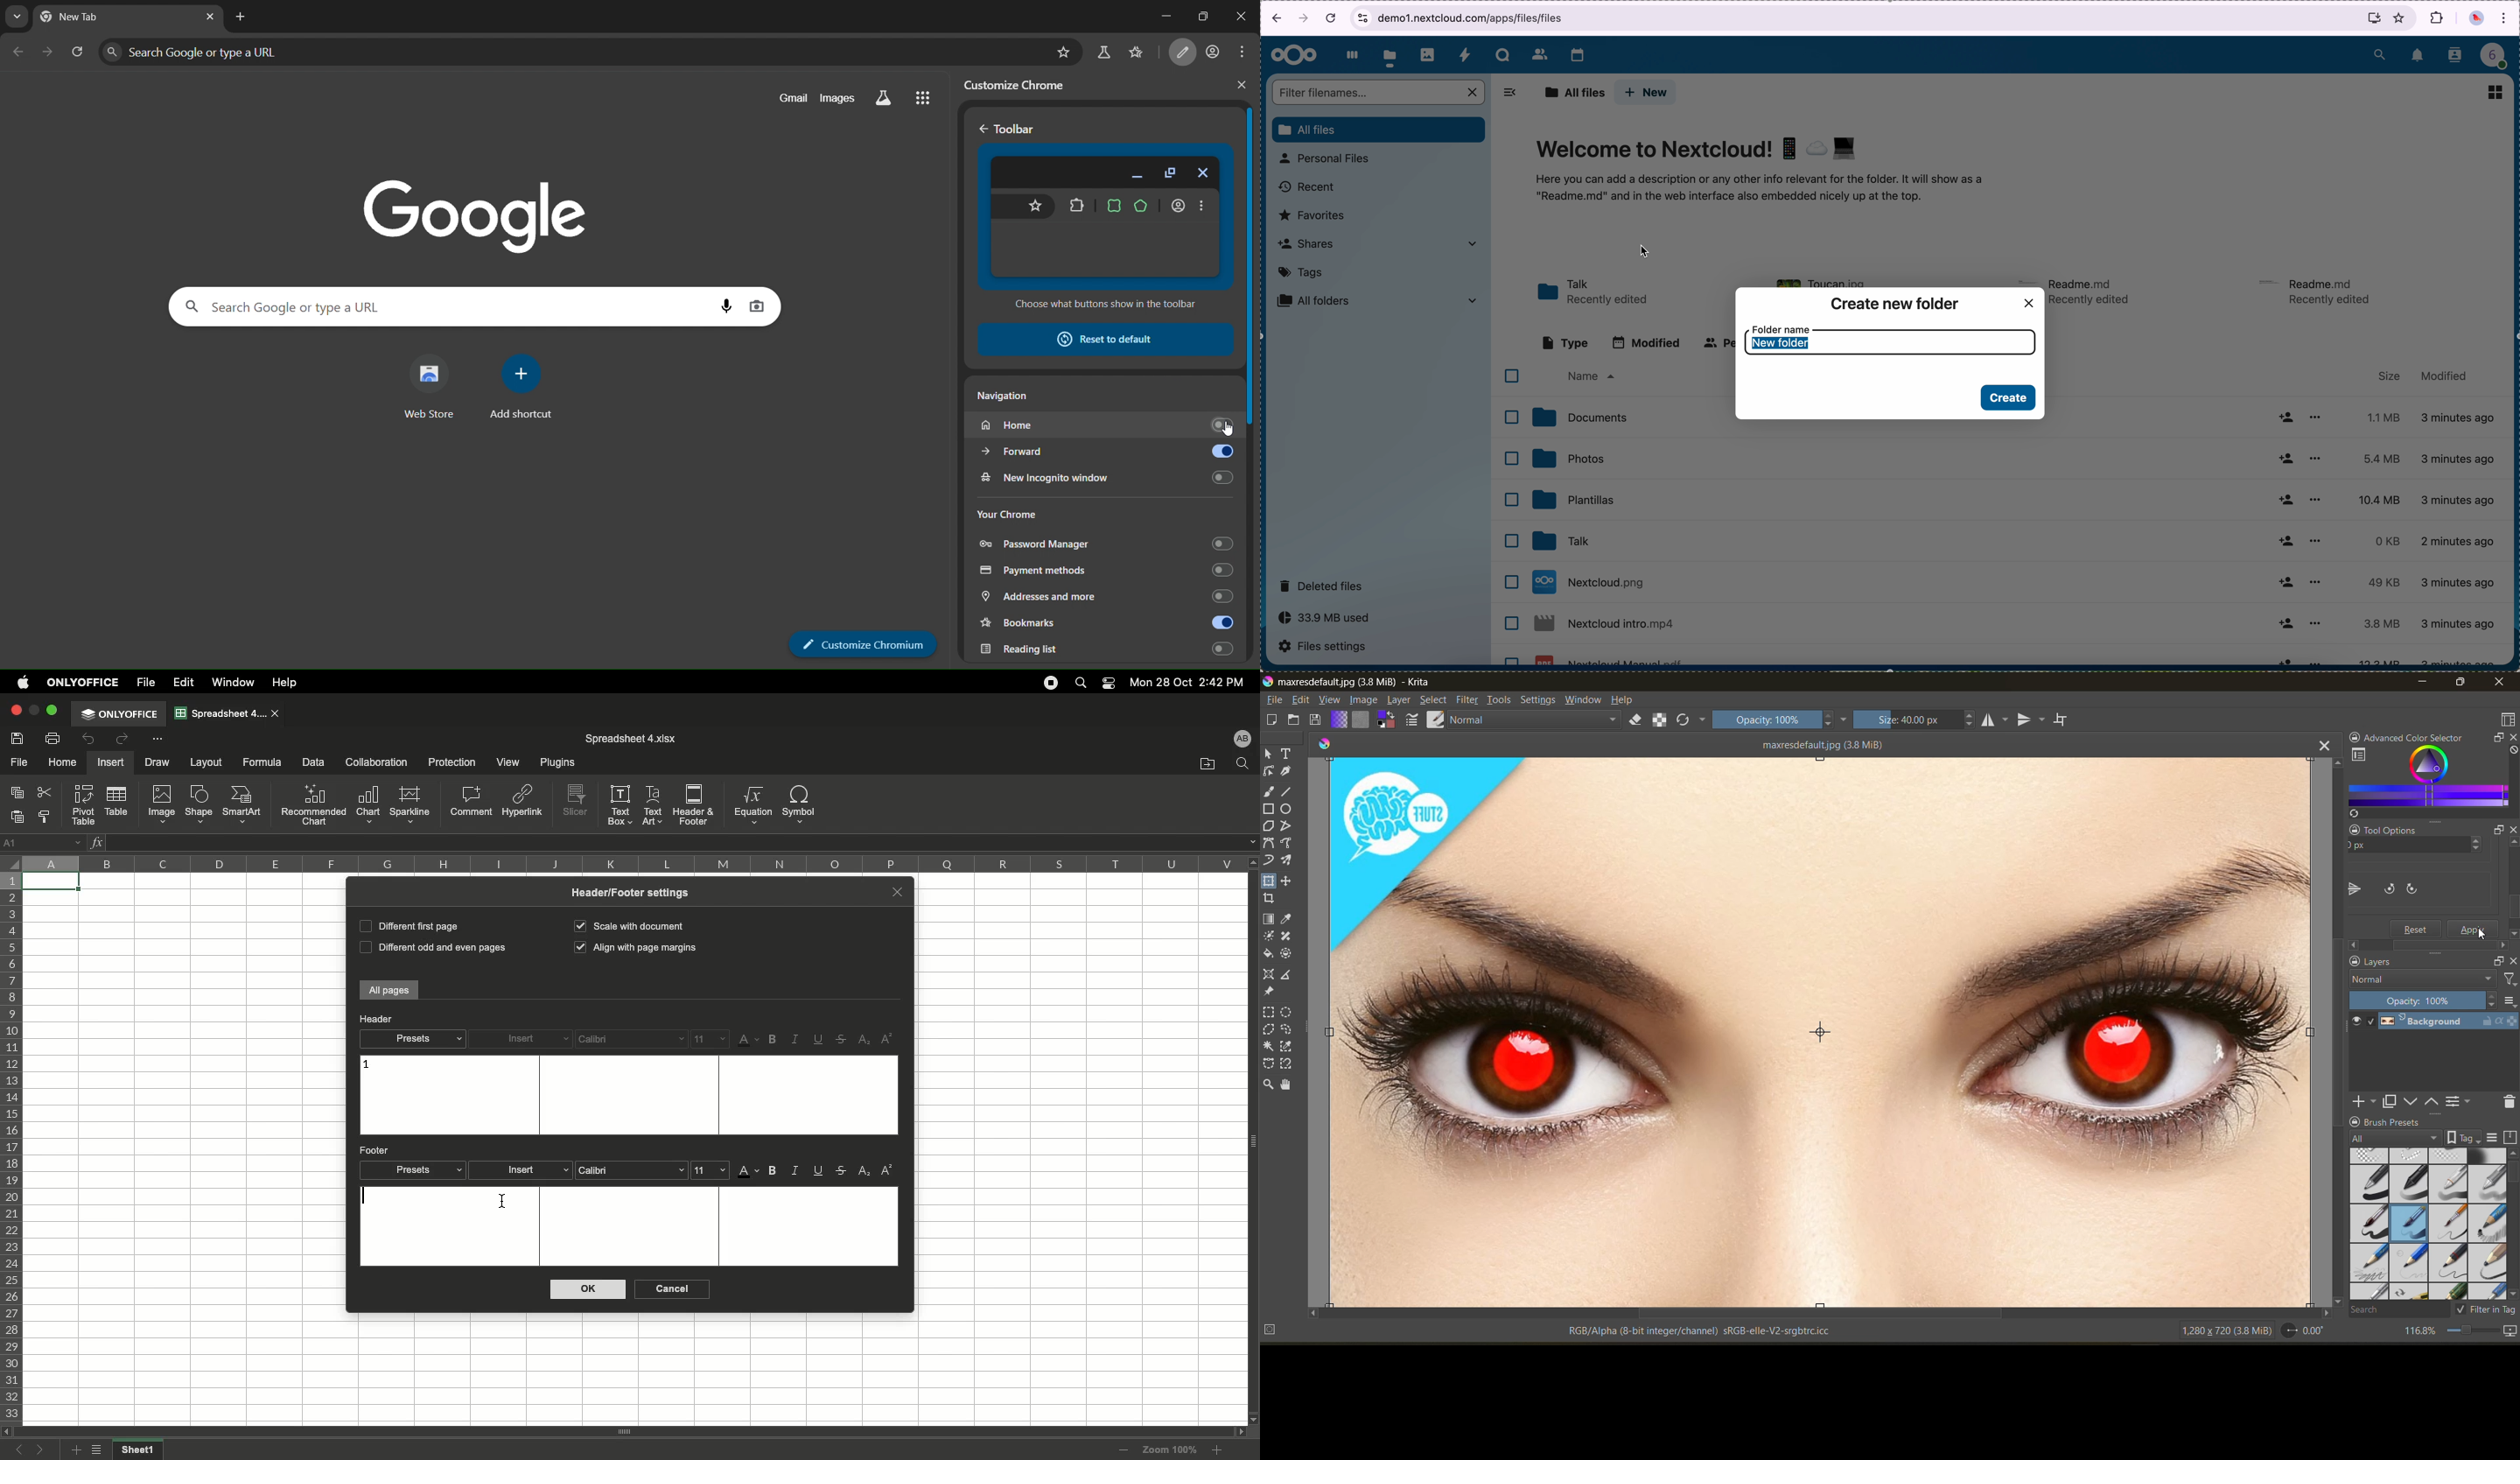 Image resolution: width=2520 pixels, height=1484 pixels. Describe the element at coordinates (654, 804) in the screenshot. I see `Text art` at that location.